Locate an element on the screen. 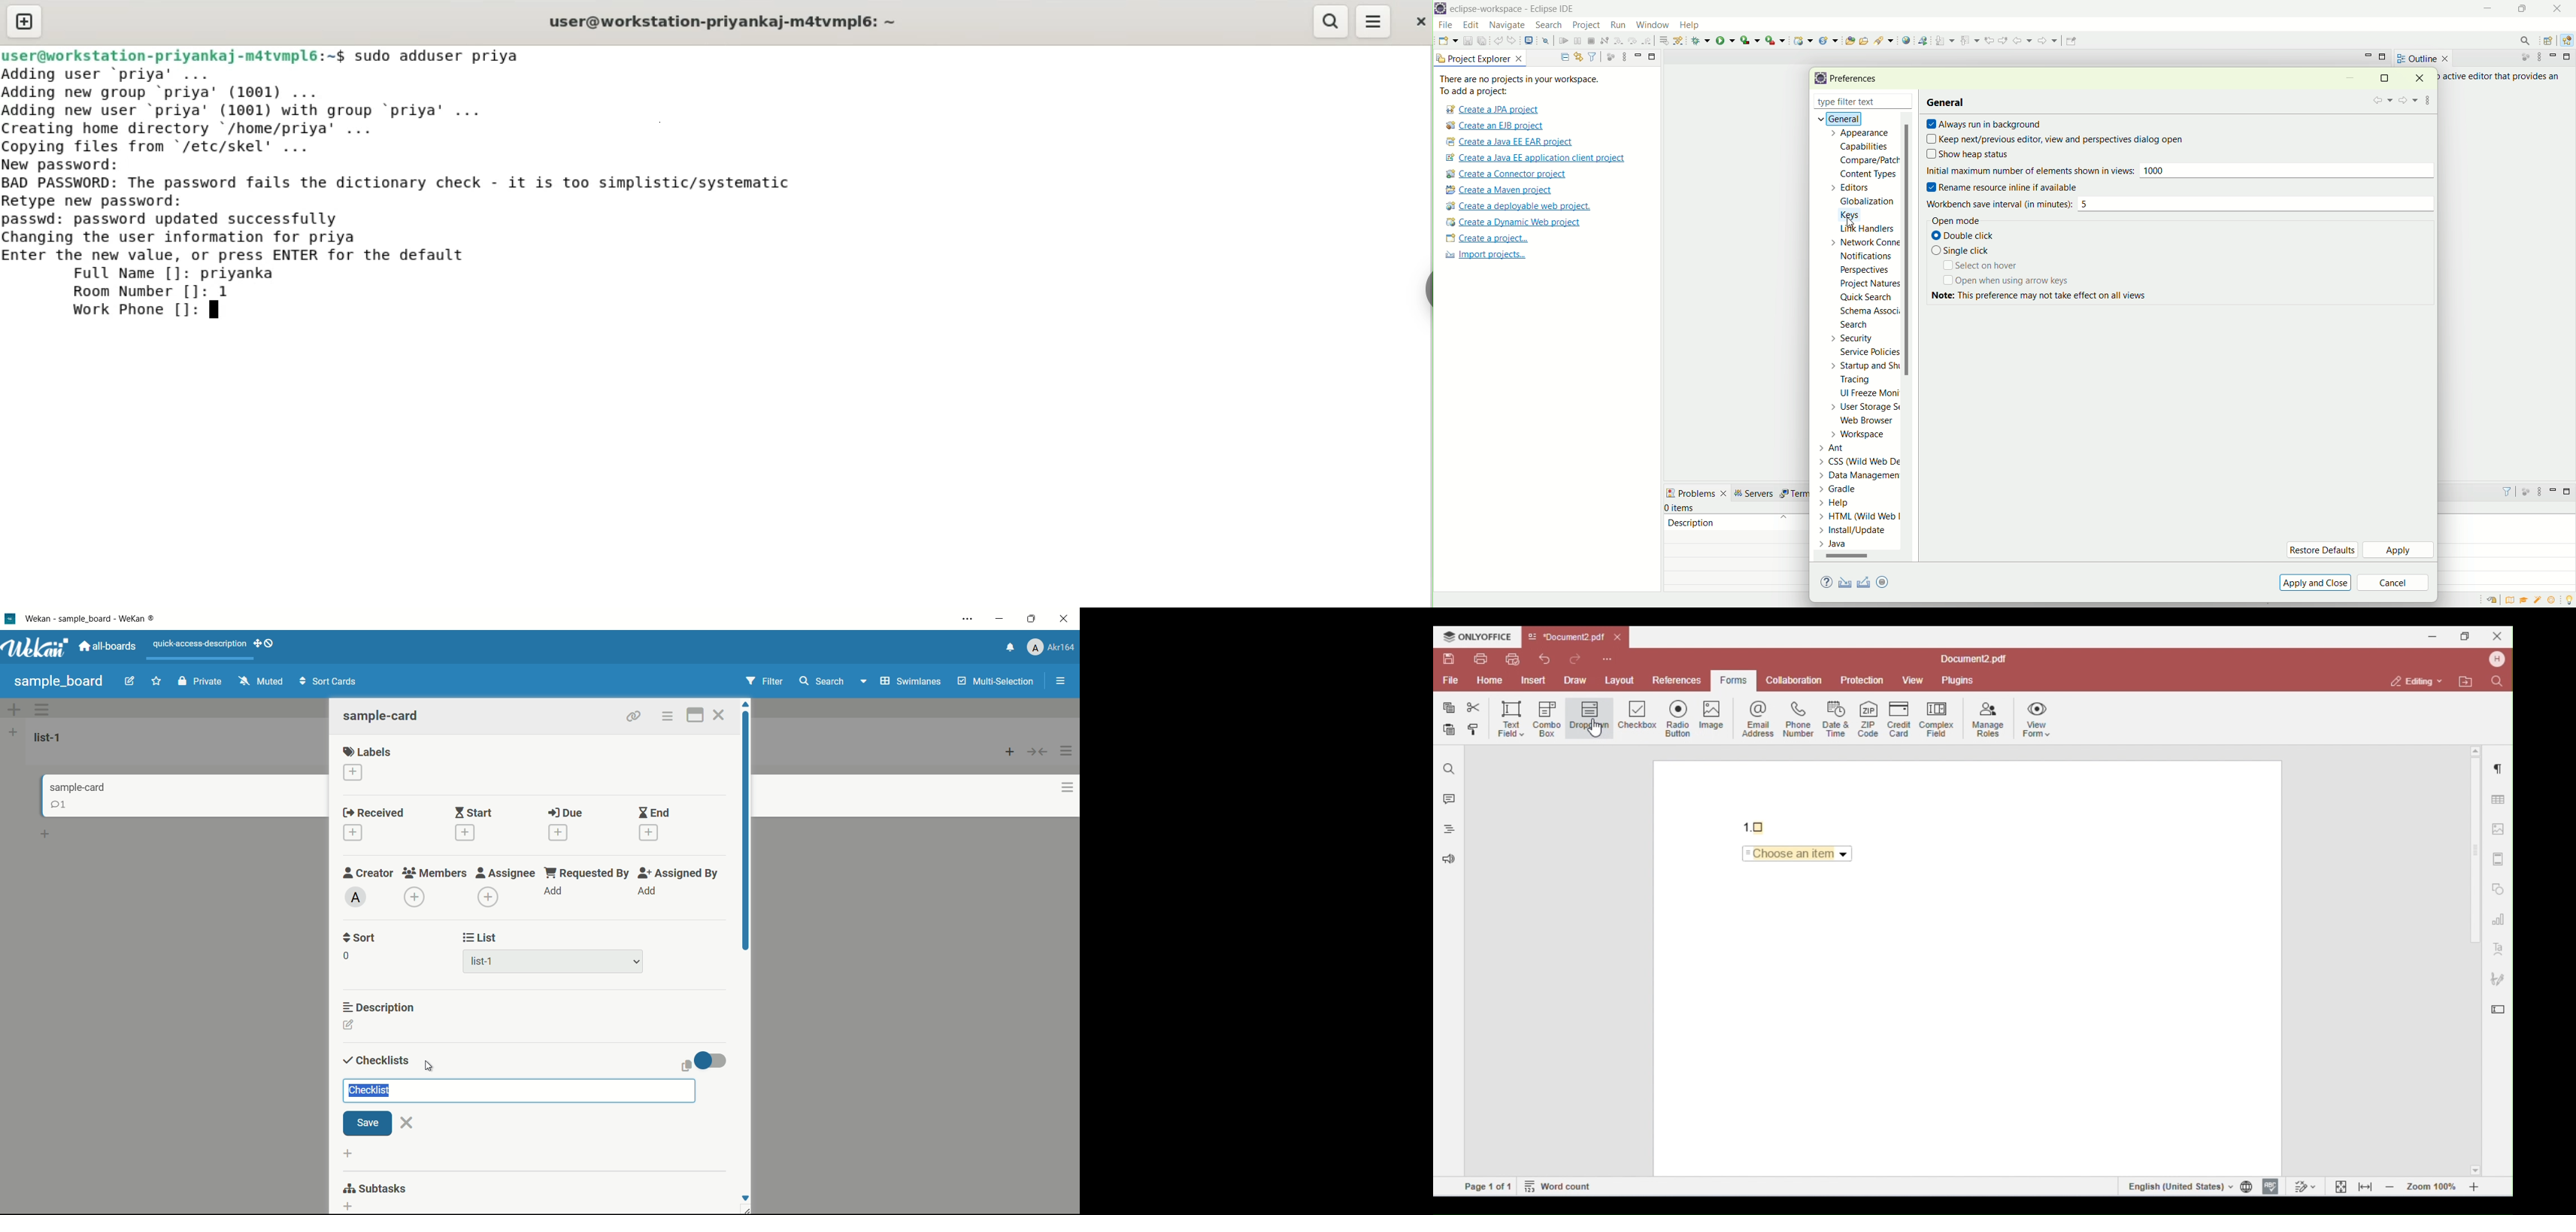  forward is located at coordinates (2047, 43).